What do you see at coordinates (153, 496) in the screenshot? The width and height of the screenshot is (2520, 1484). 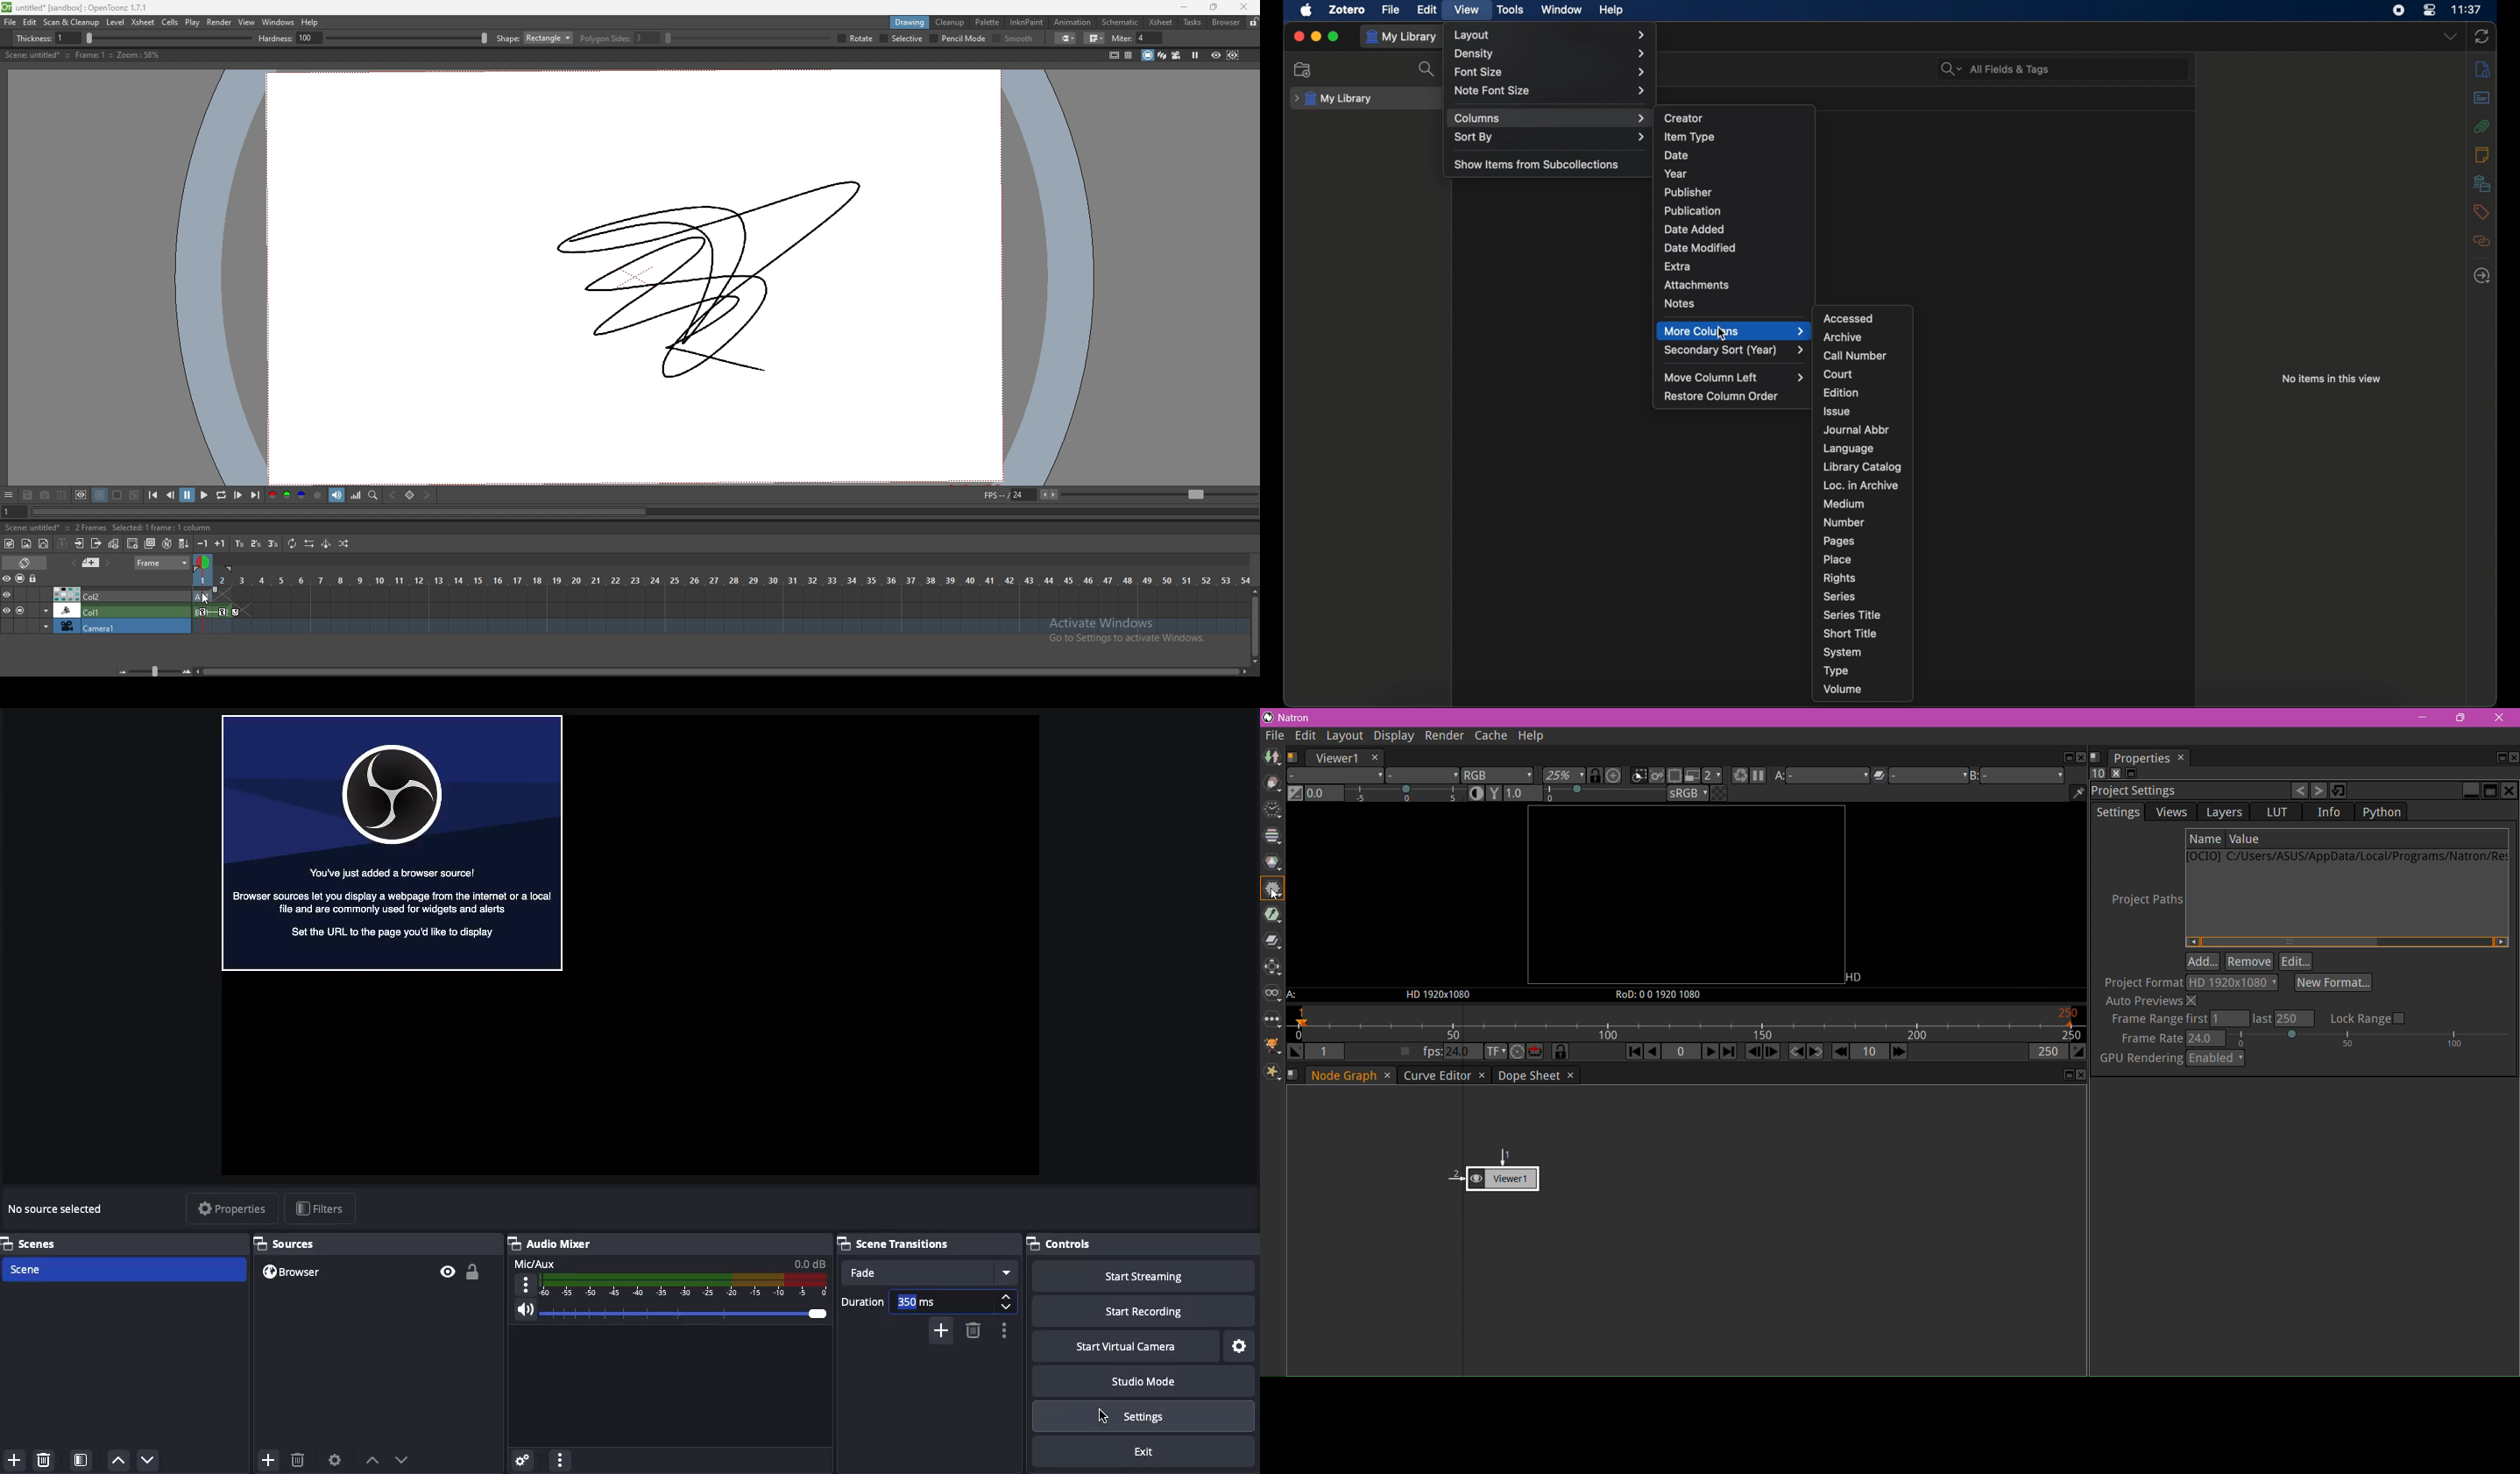 I see `first frame` at bounding box center [153, 496].